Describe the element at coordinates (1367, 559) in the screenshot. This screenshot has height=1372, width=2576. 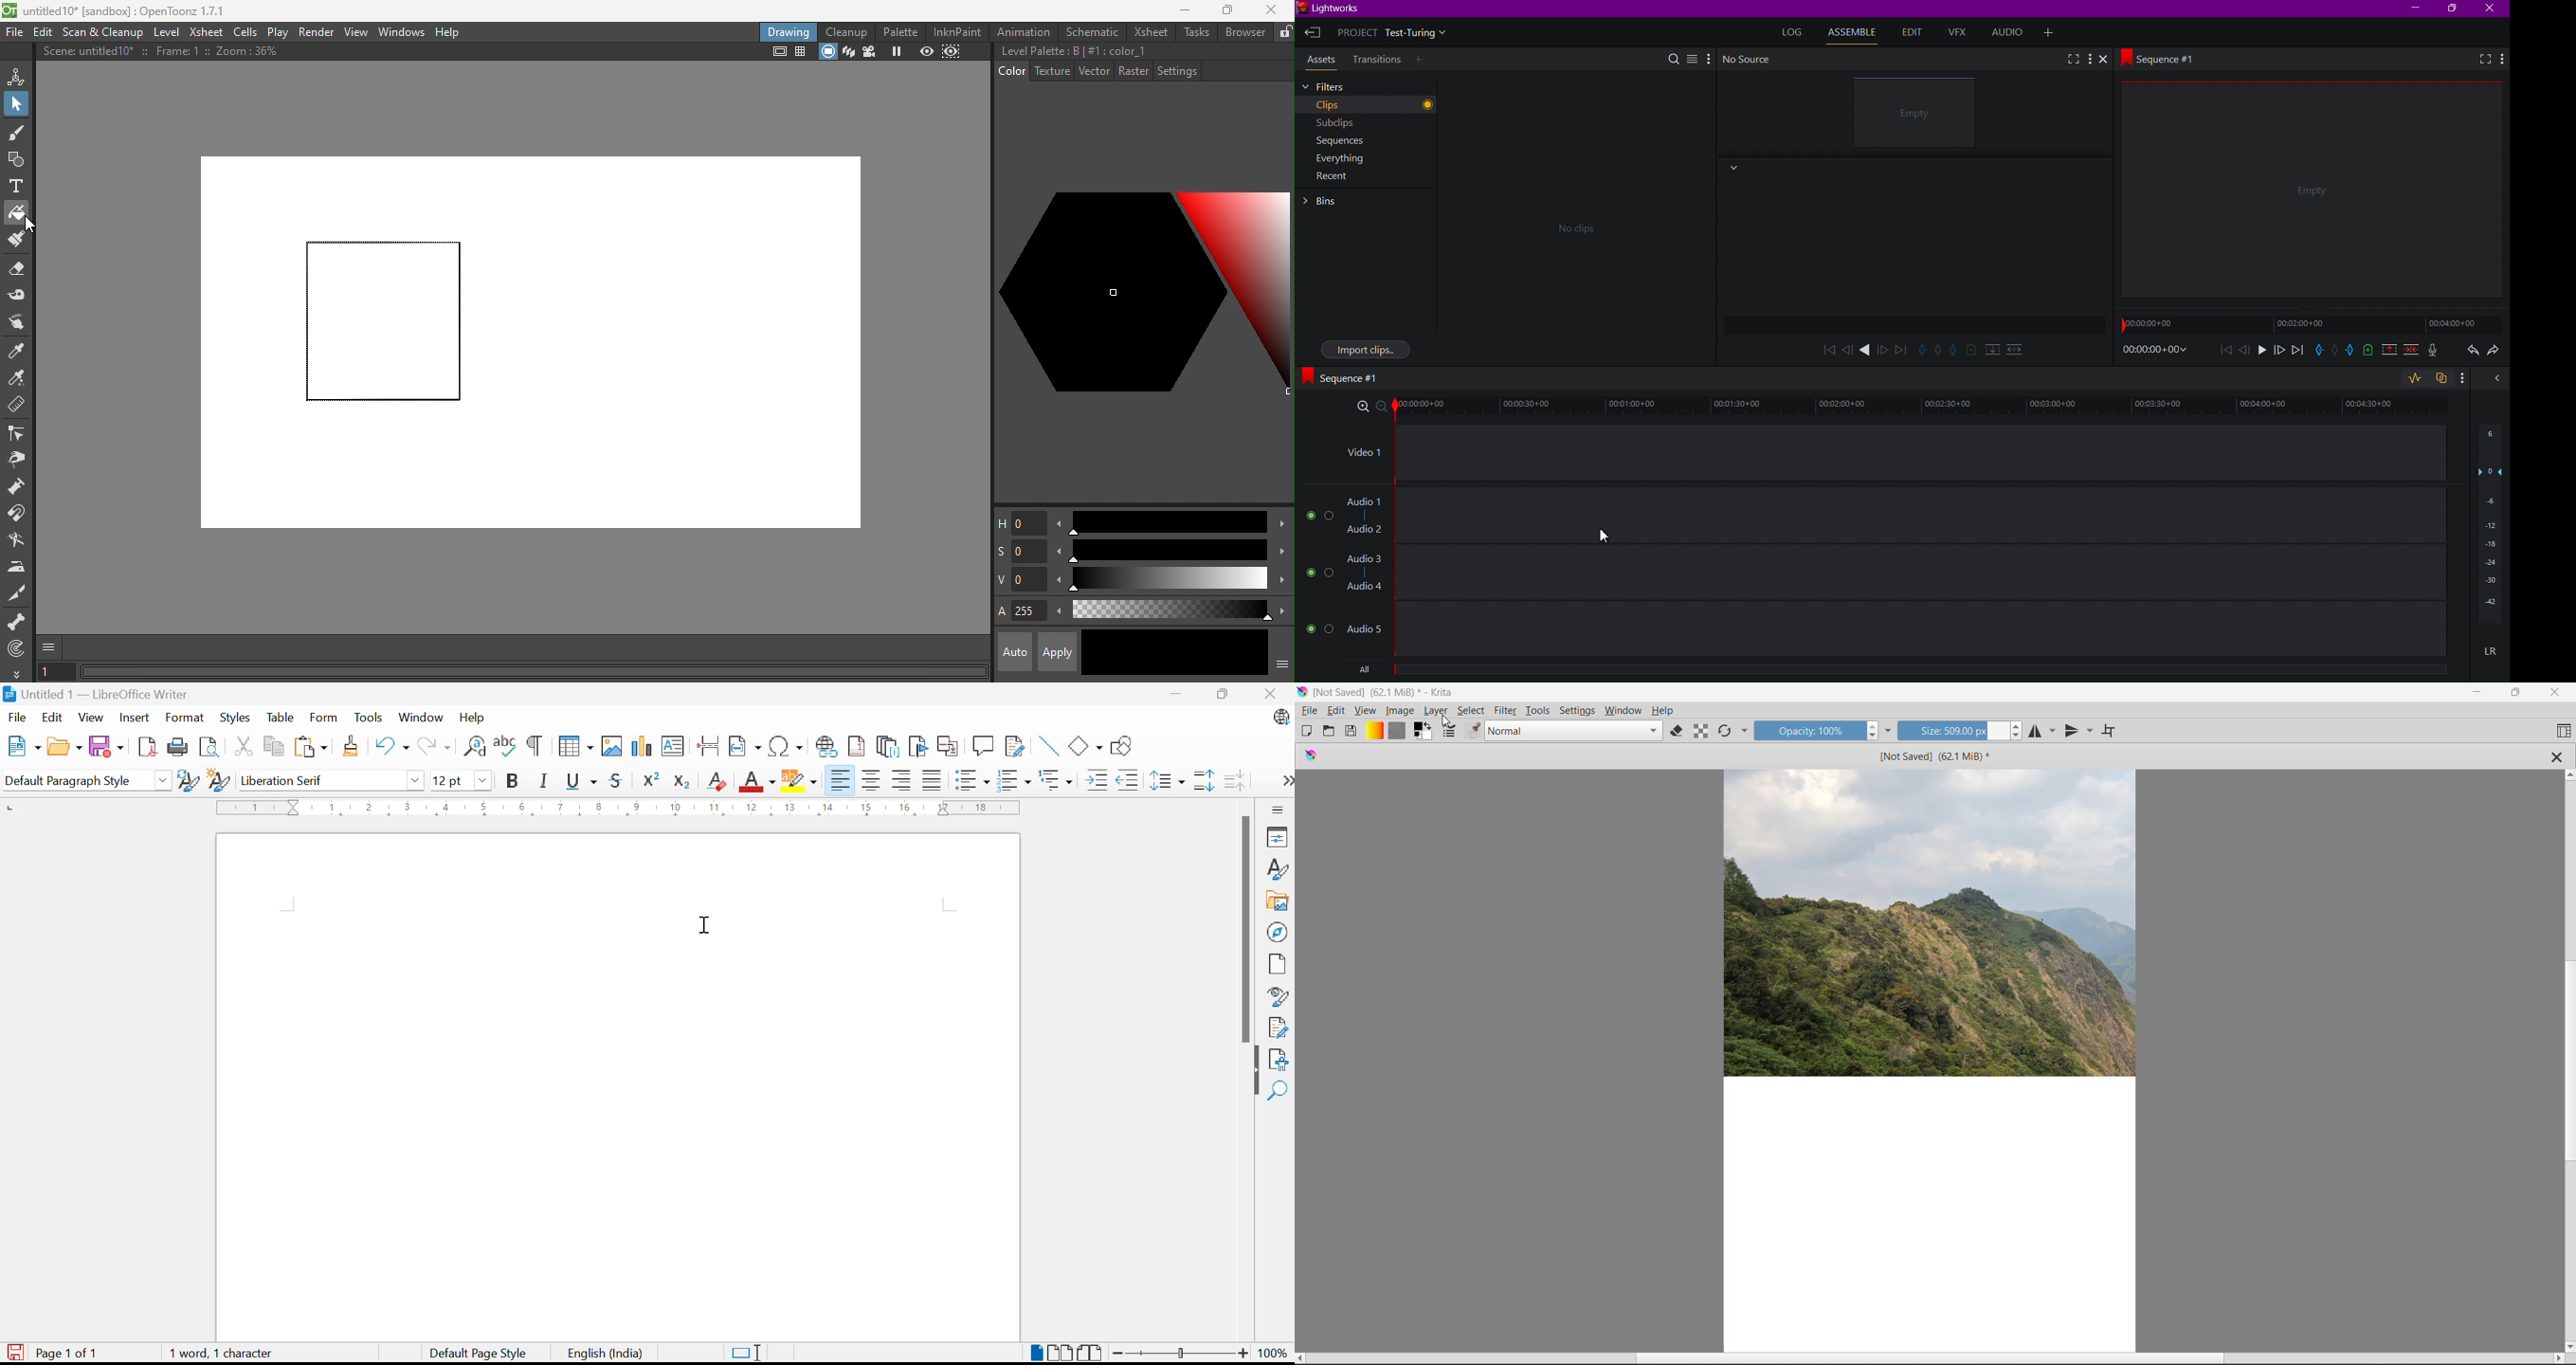
I see `Audio 3` at that location.